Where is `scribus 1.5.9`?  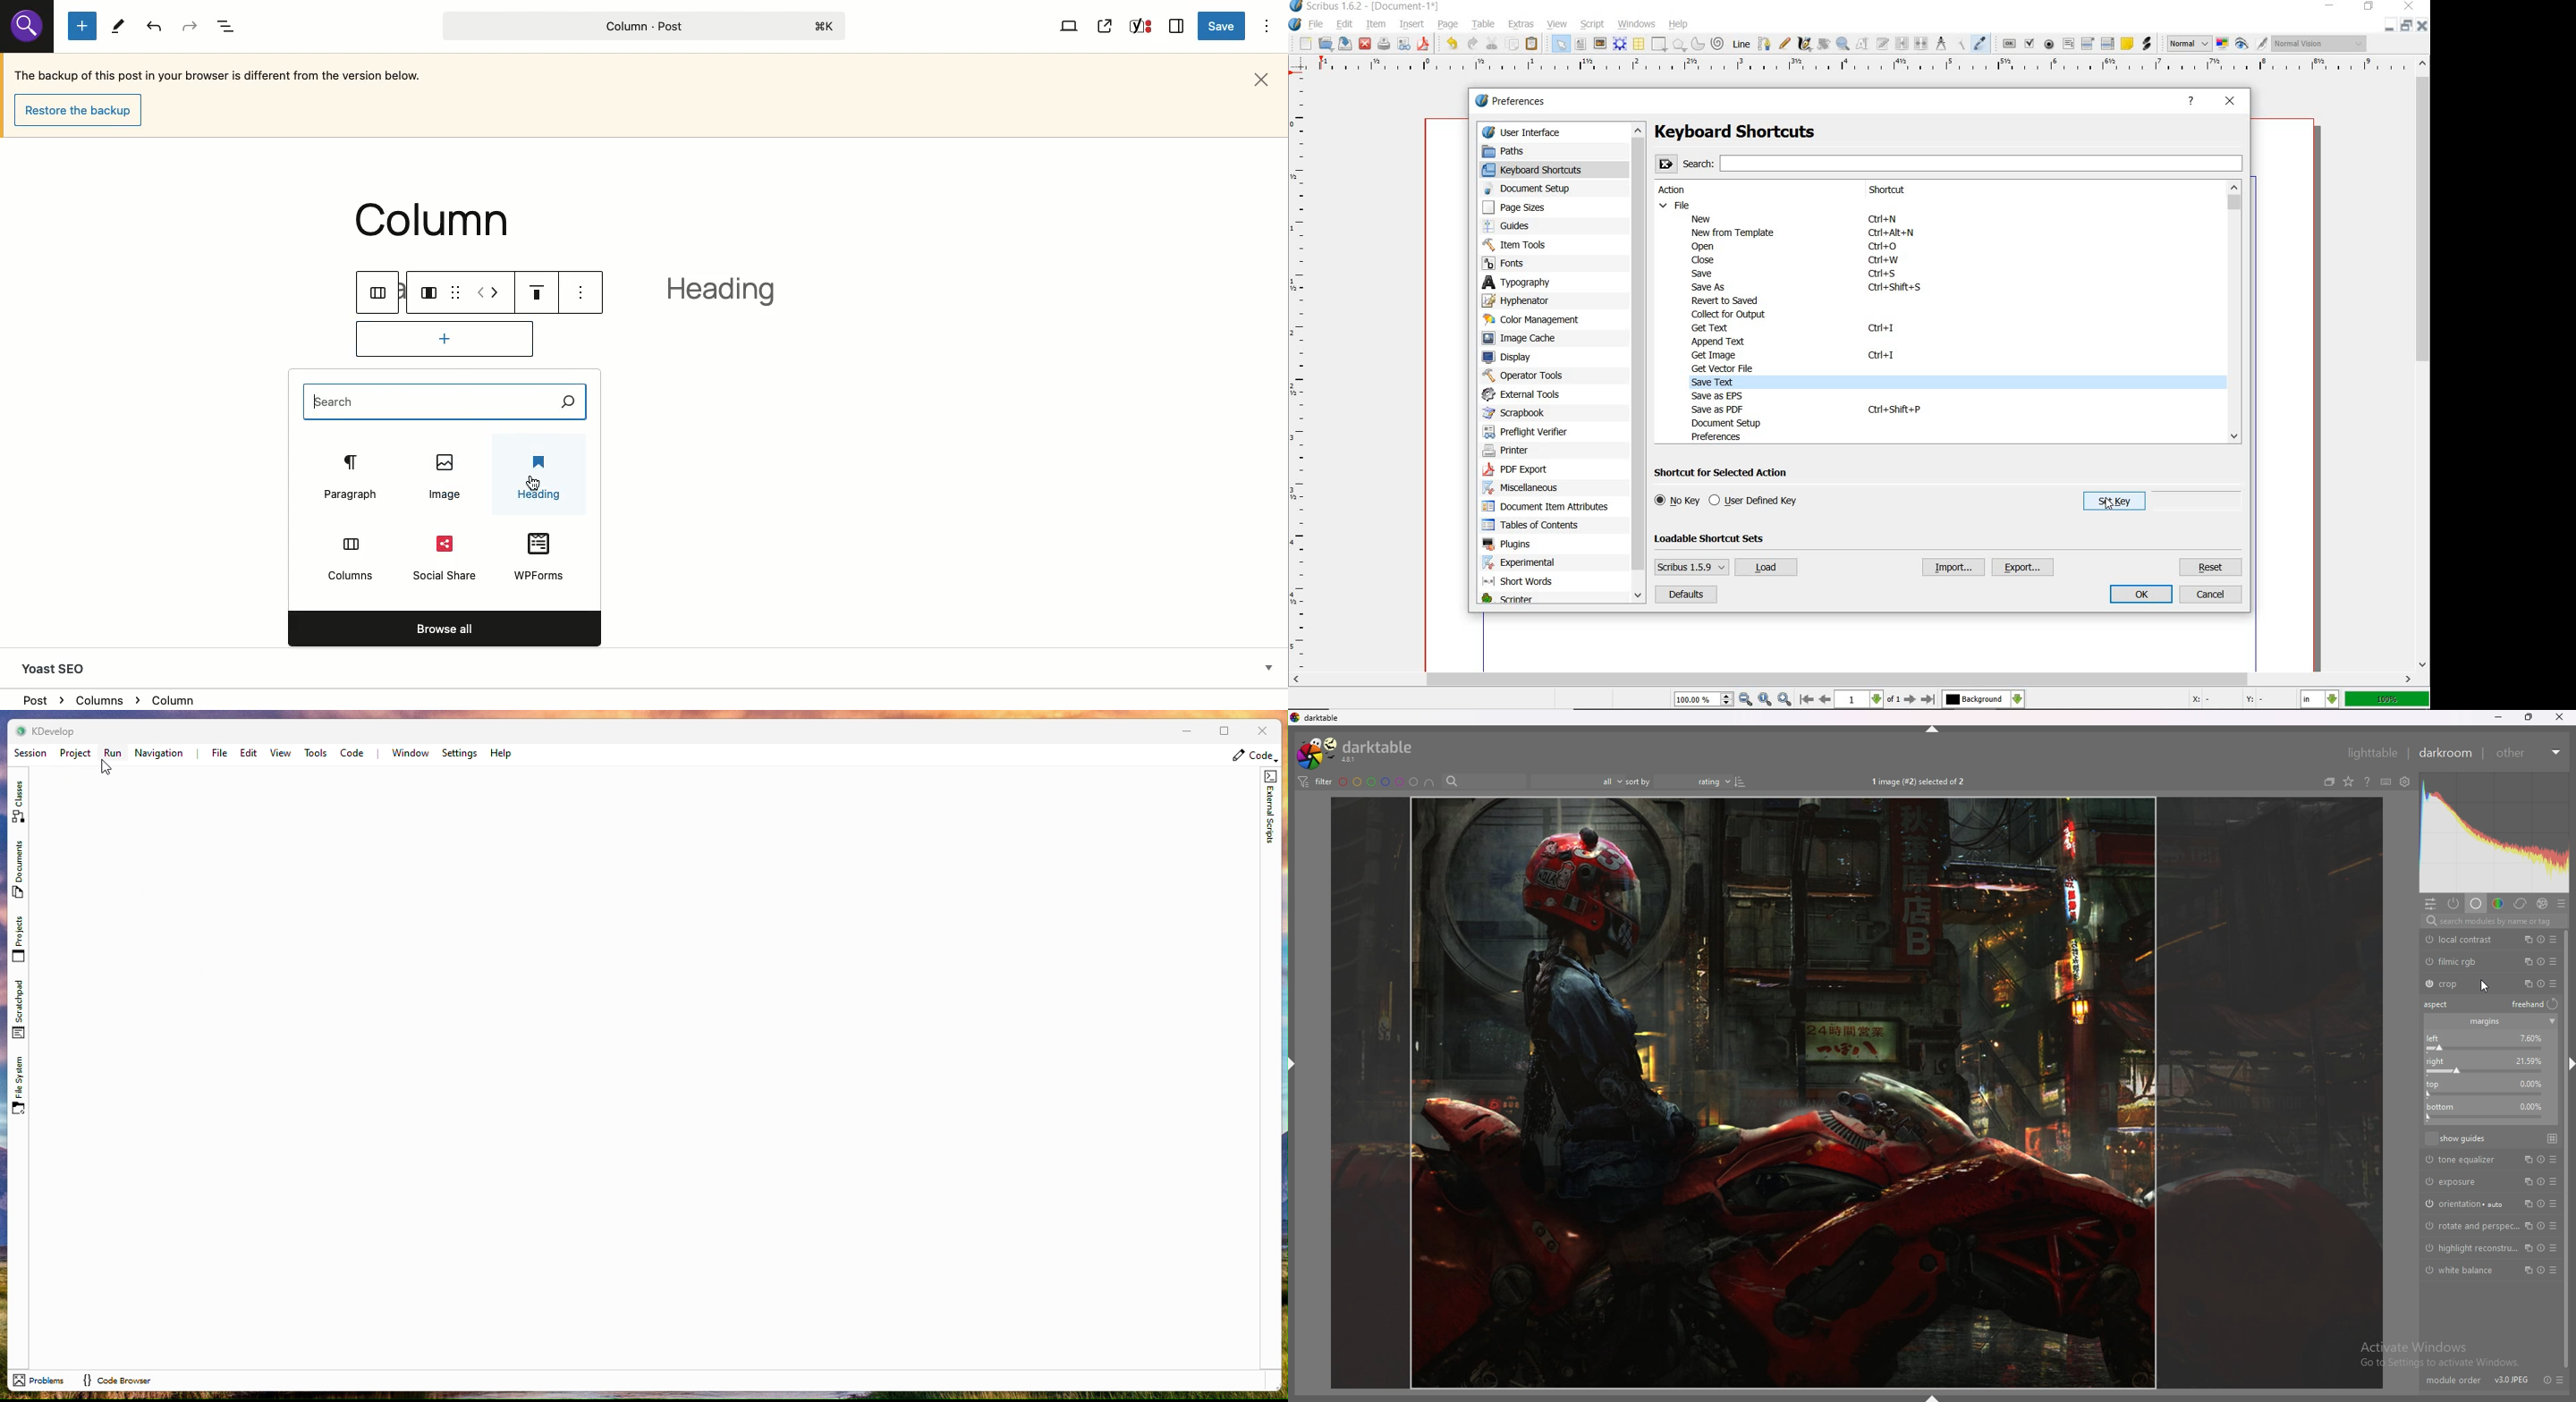 scribus 1.5.9 is located at coordinates (1691, 566).